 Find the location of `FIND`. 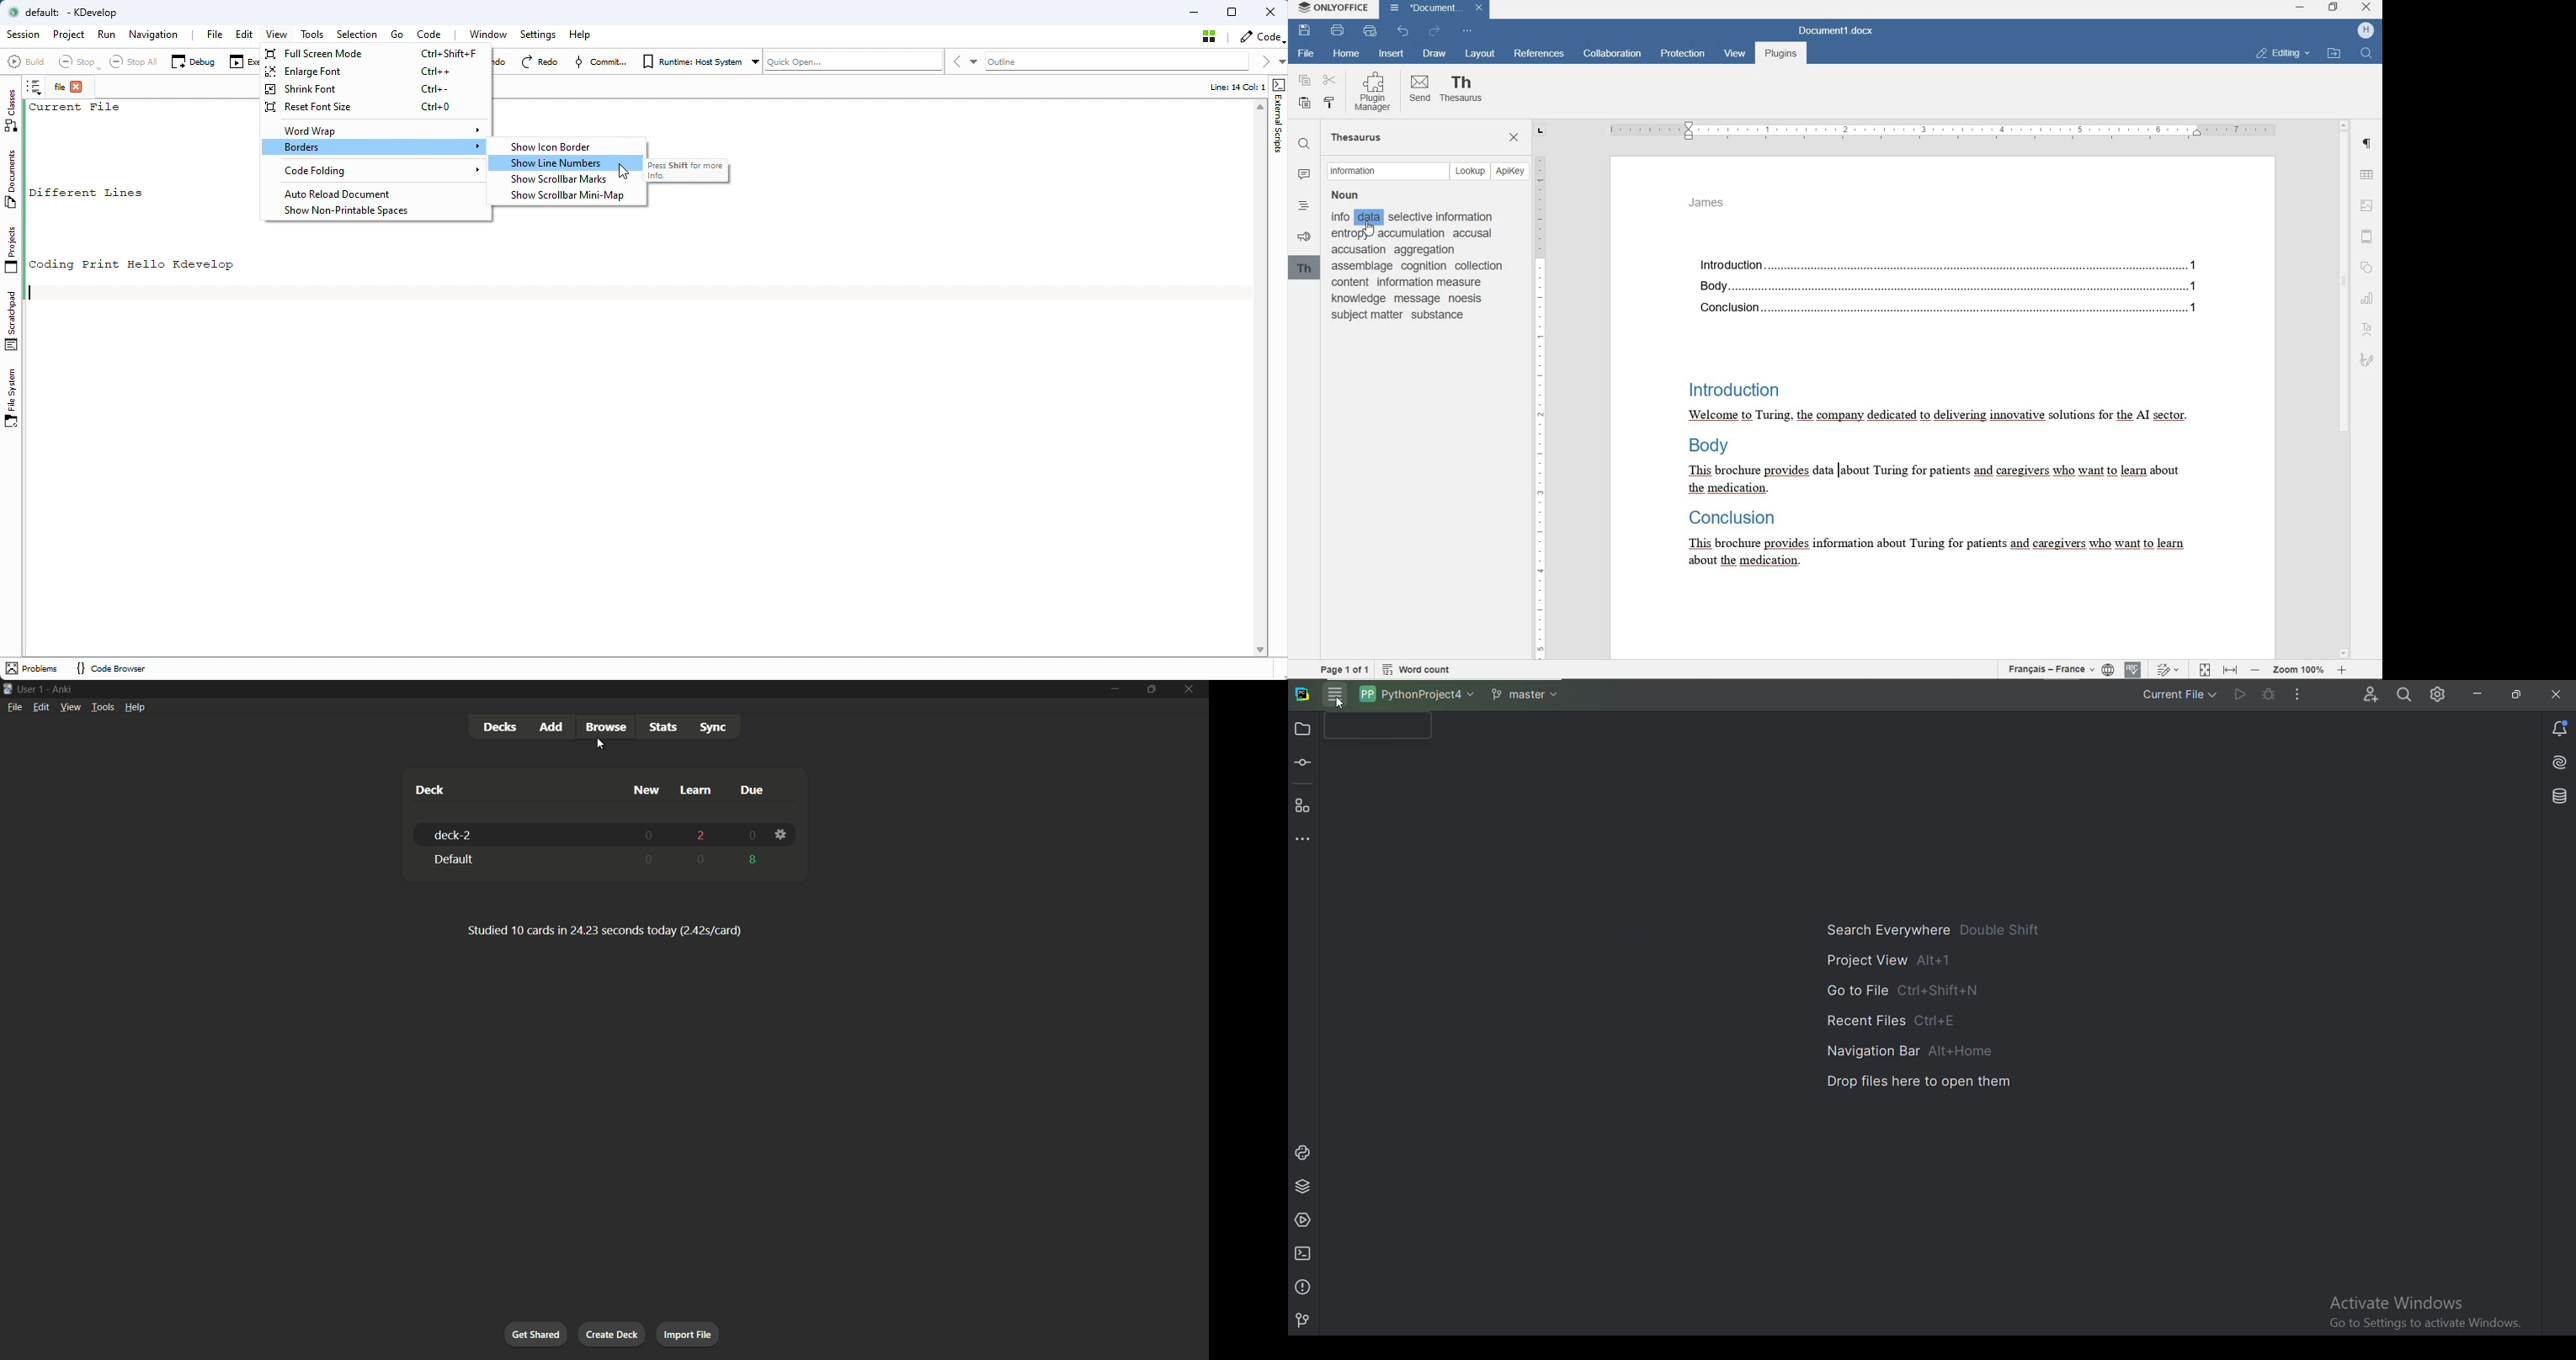

FIND is located at coordinates (2367, 55).